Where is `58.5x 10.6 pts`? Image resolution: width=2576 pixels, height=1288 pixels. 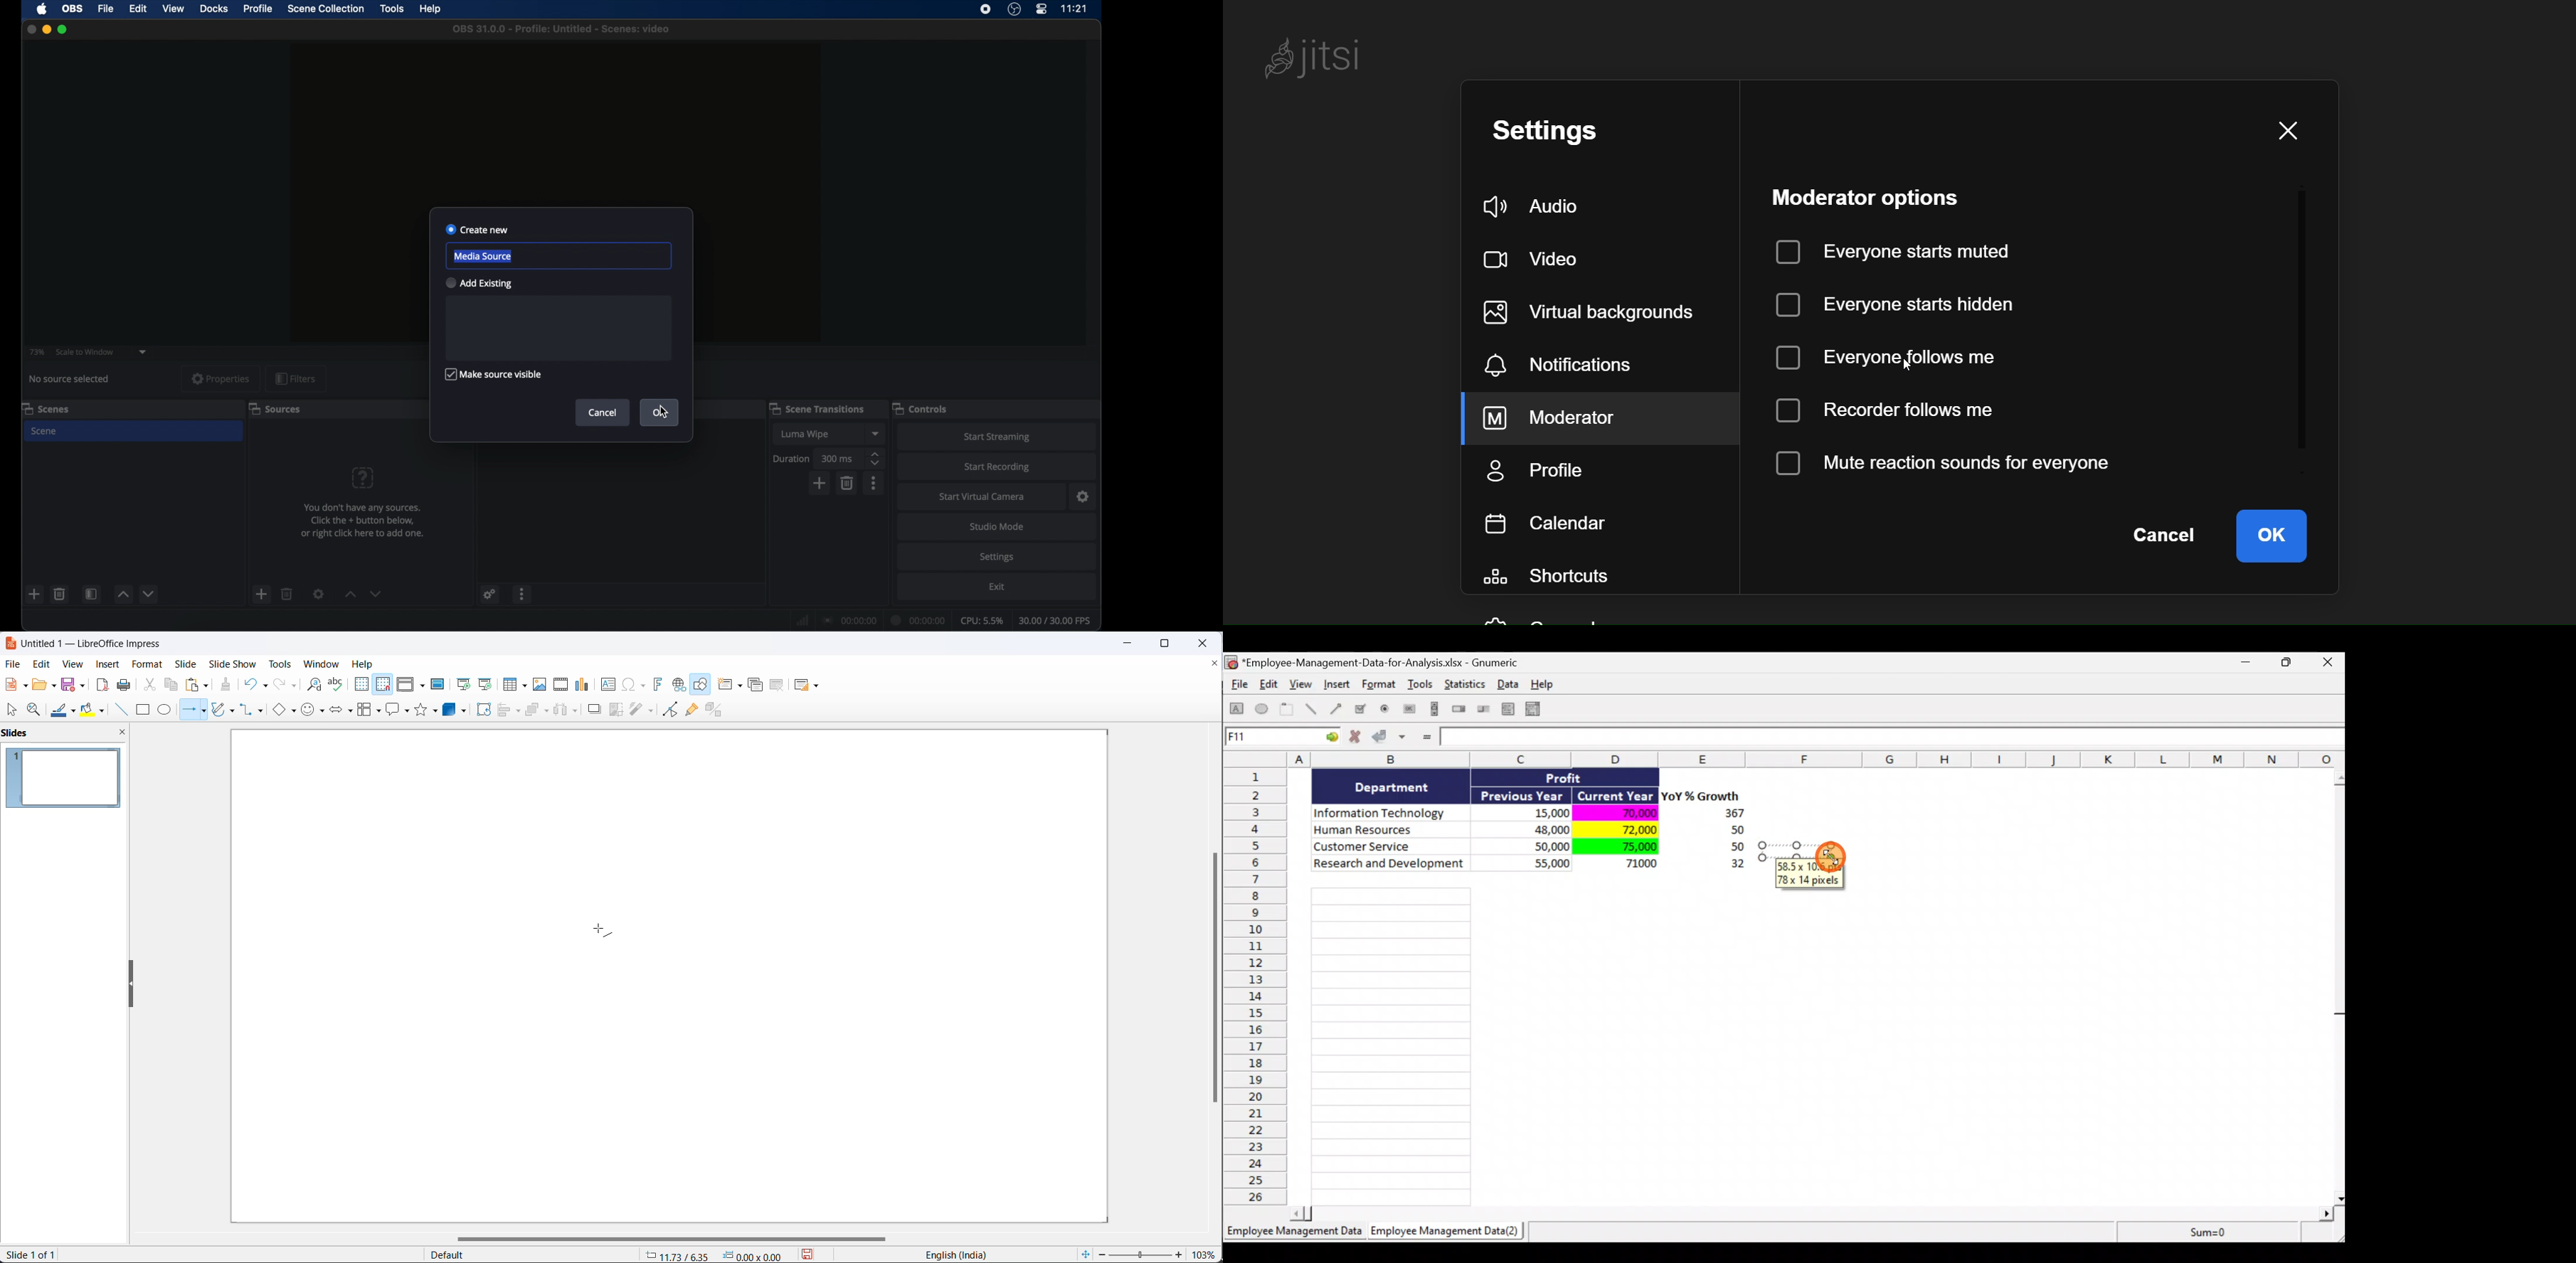 58.5x 10.6 pts is located at coordinates (1811, 866).